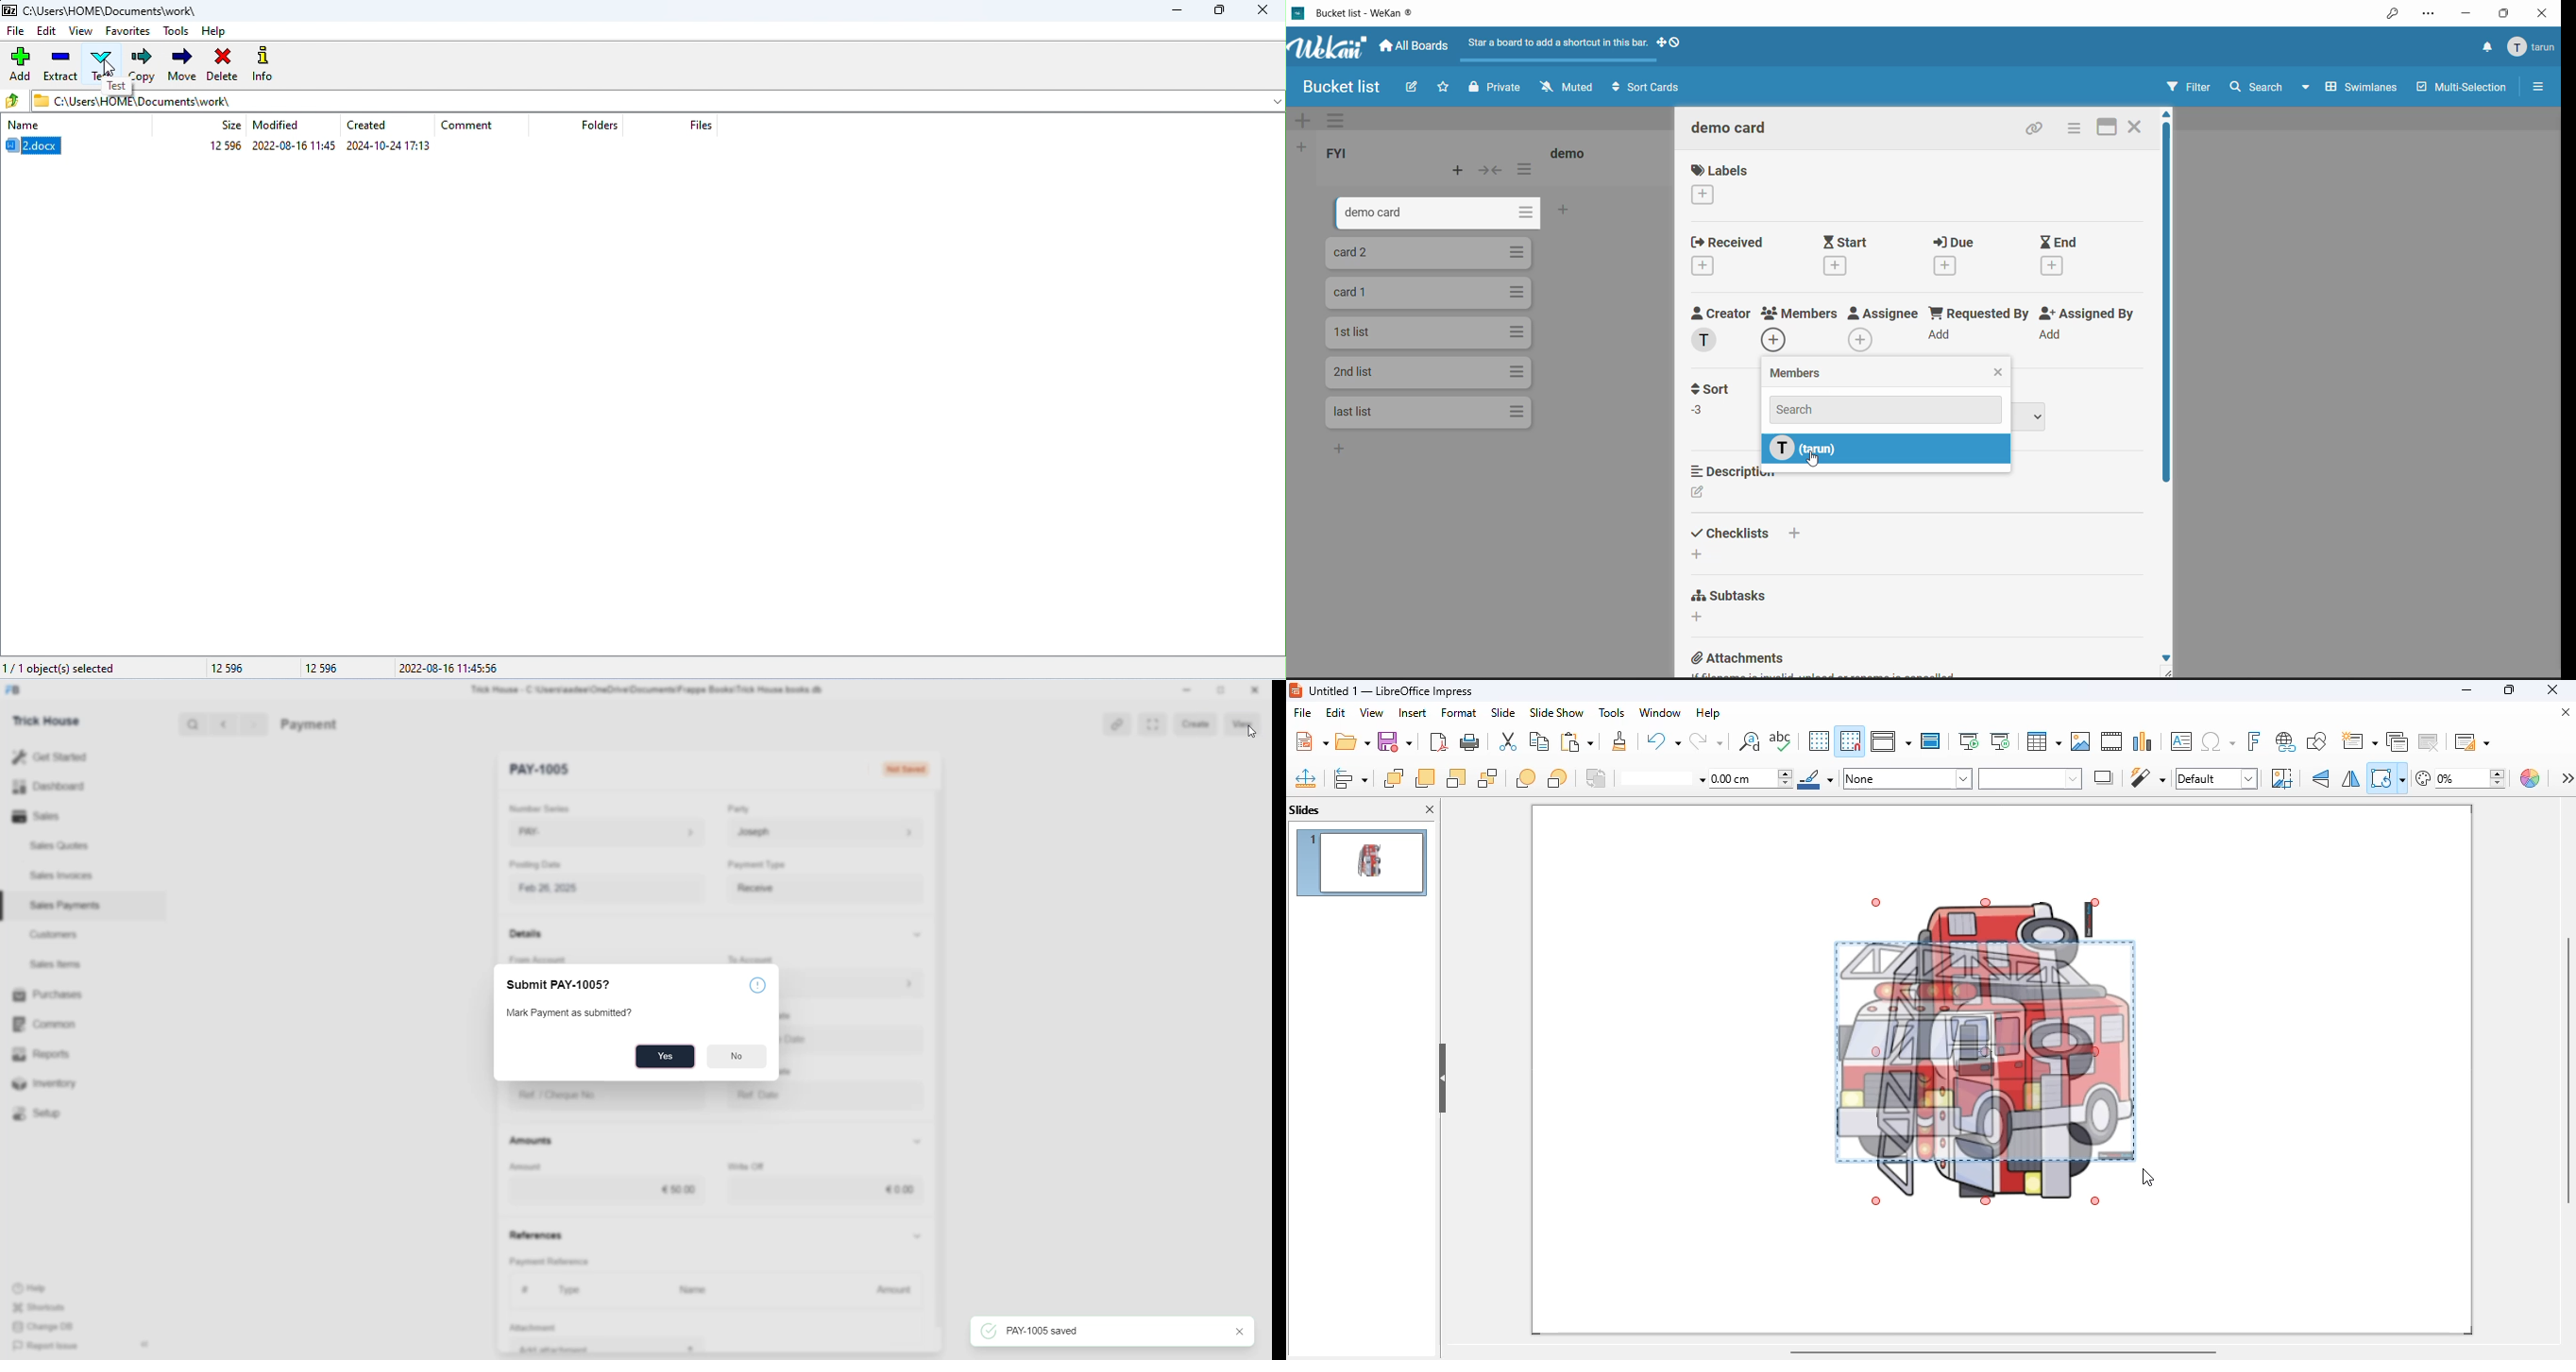 The height and width of the screenshot is (1372, 2576). What do you see at coordinates (1804, 313) in the screenshot?
I see `members` at bounding box center [1804, 313].